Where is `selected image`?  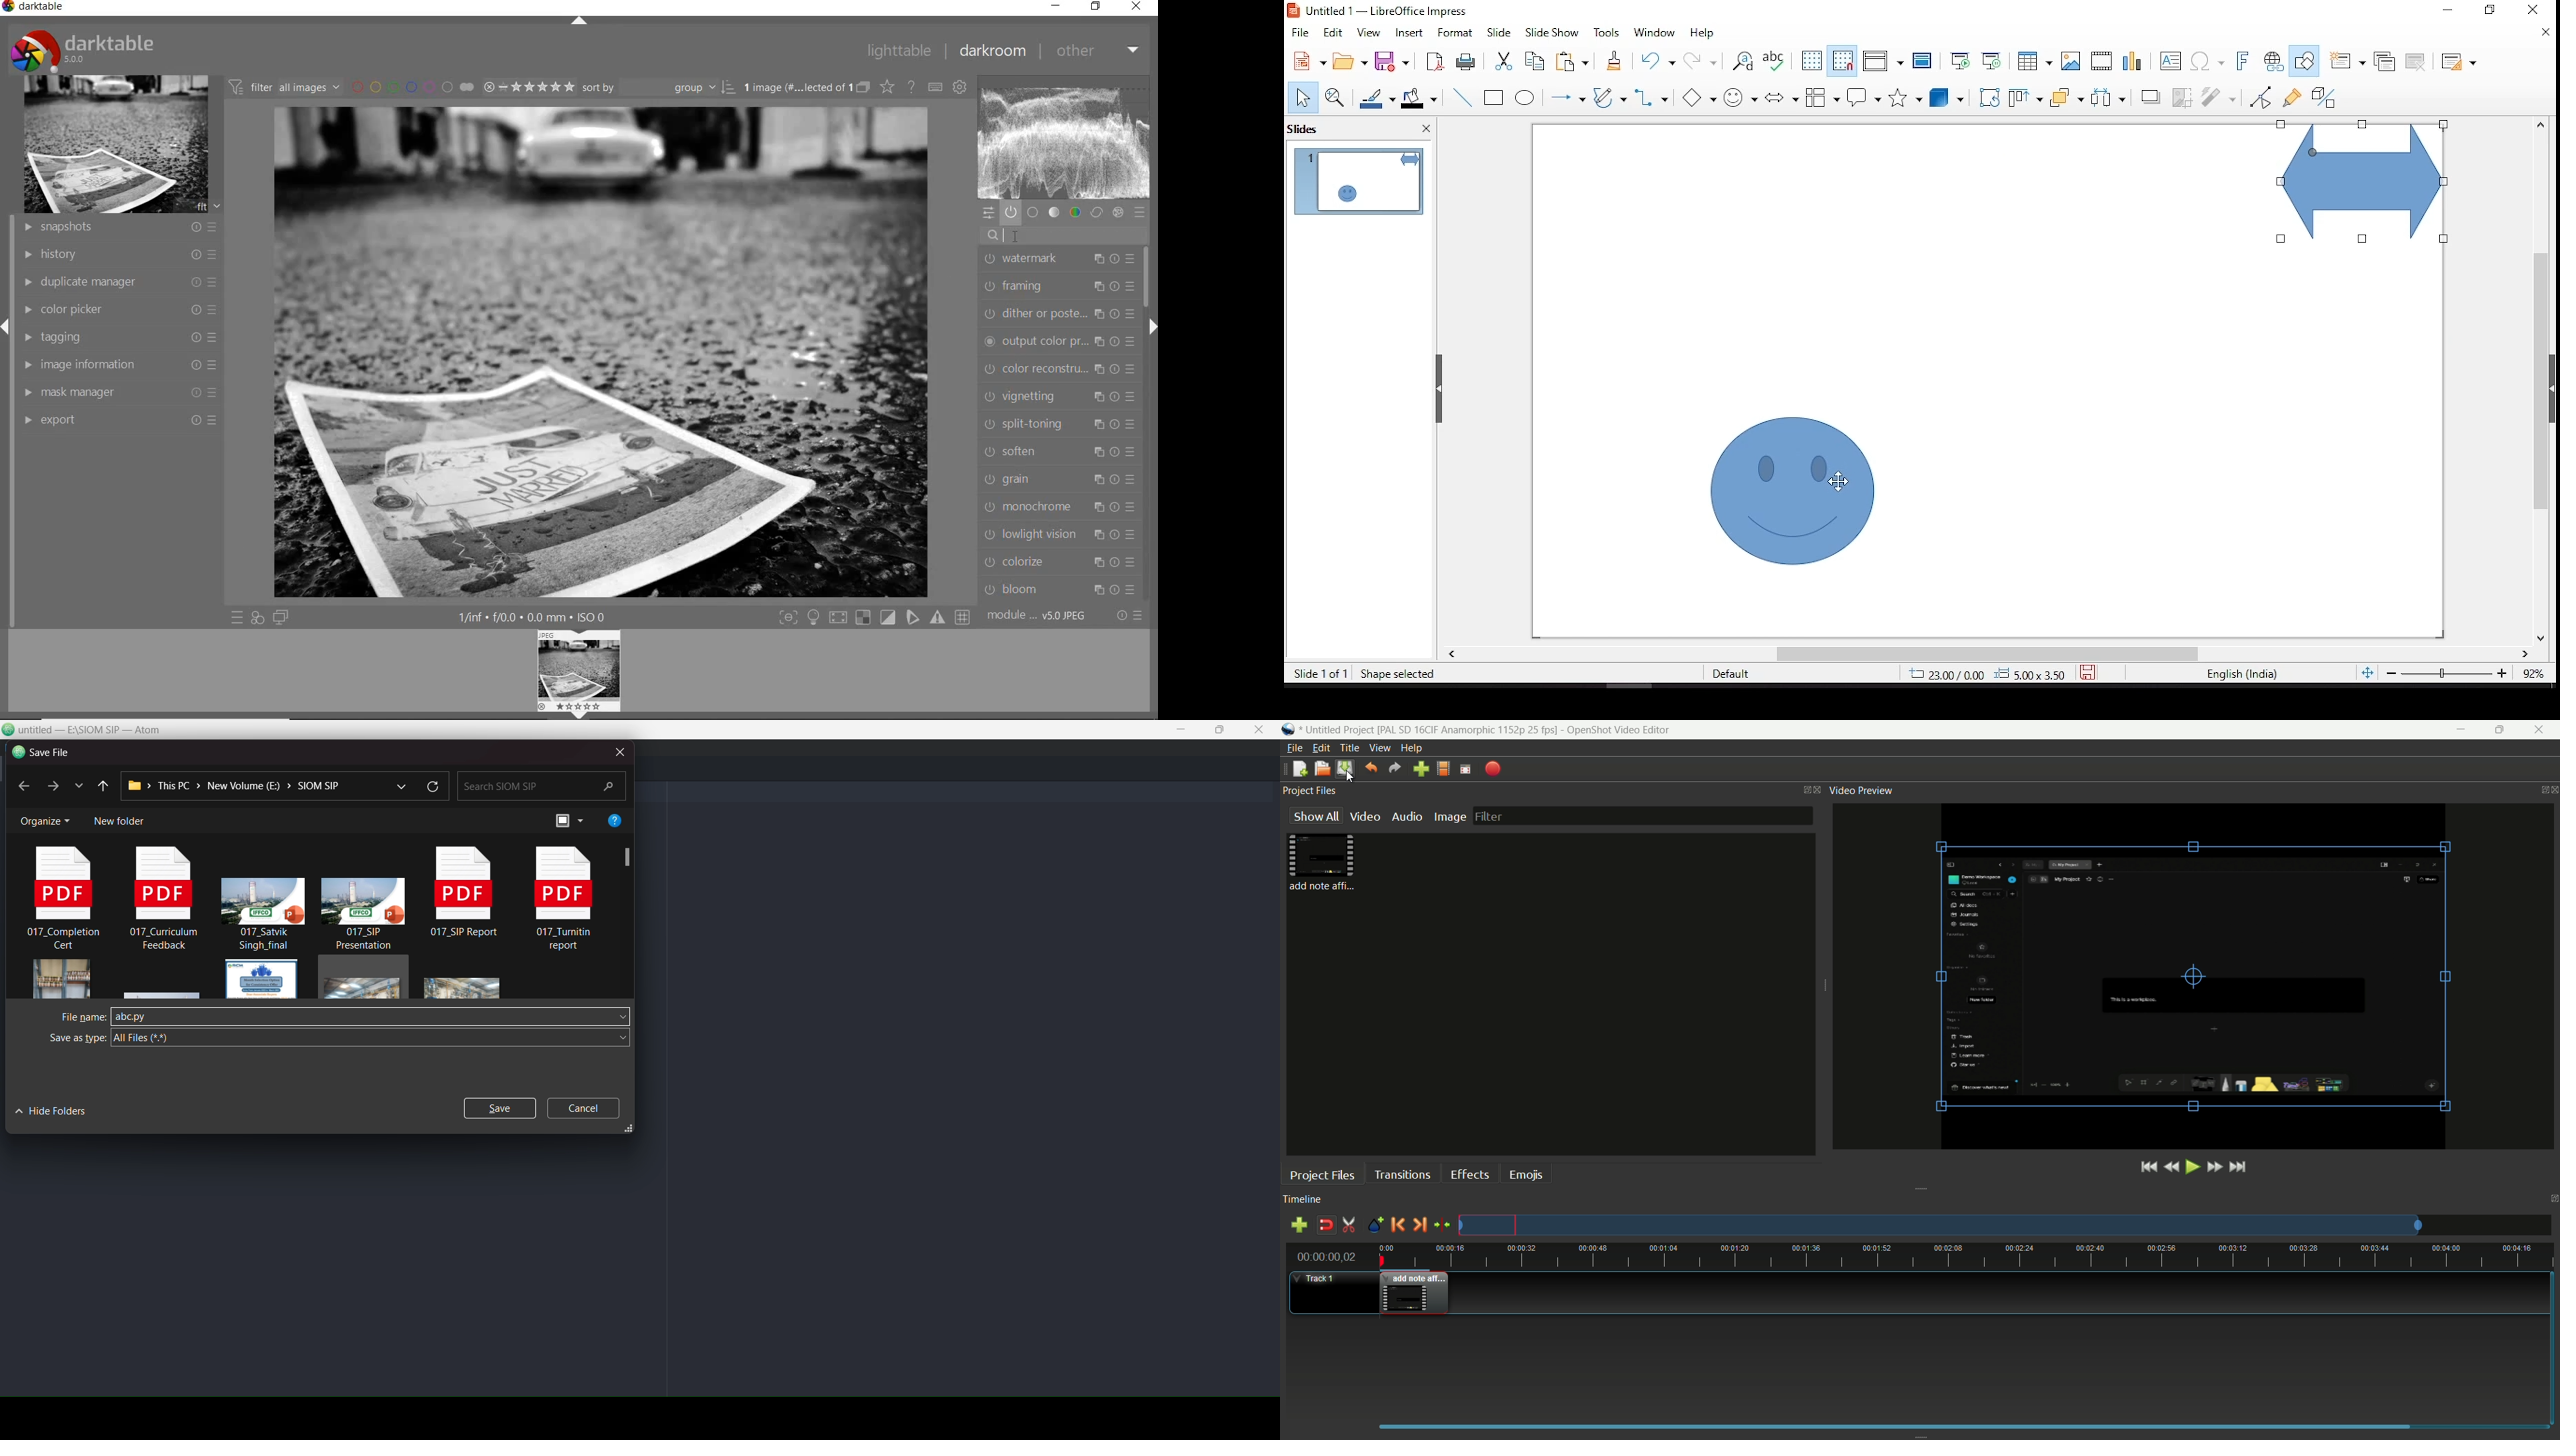 selected image is located at coordinates (601, 352).